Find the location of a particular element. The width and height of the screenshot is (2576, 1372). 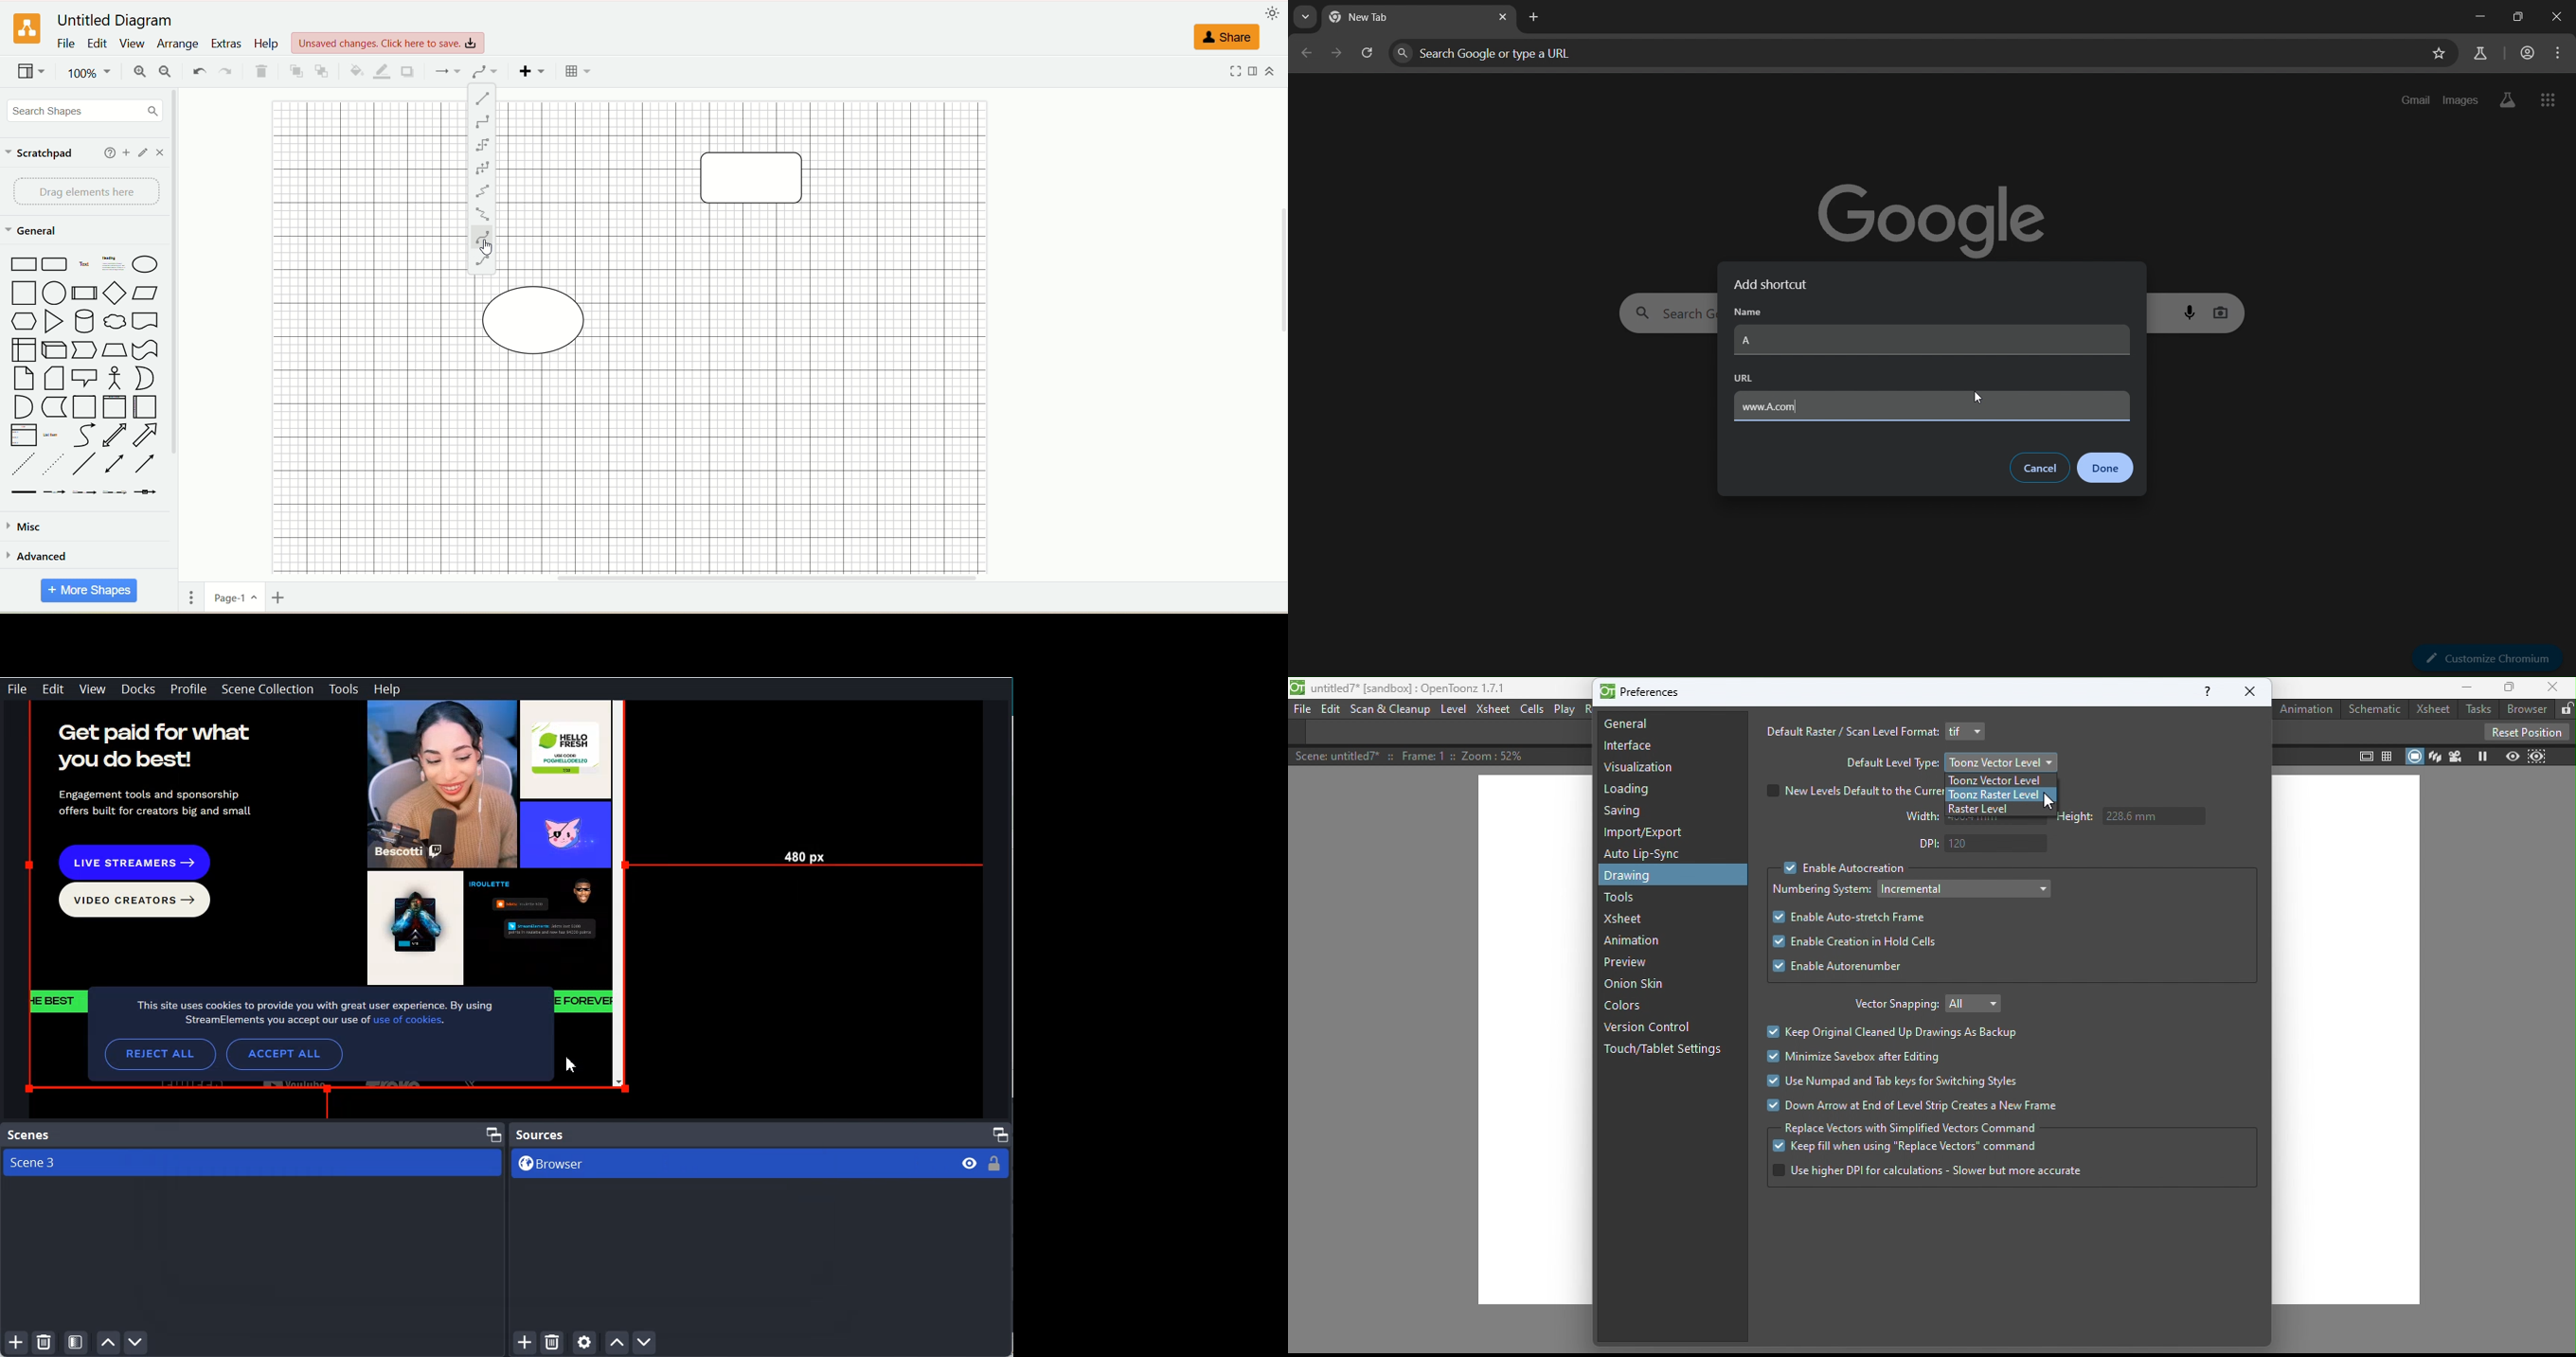

waypoints is located at coordinates (485, 72).